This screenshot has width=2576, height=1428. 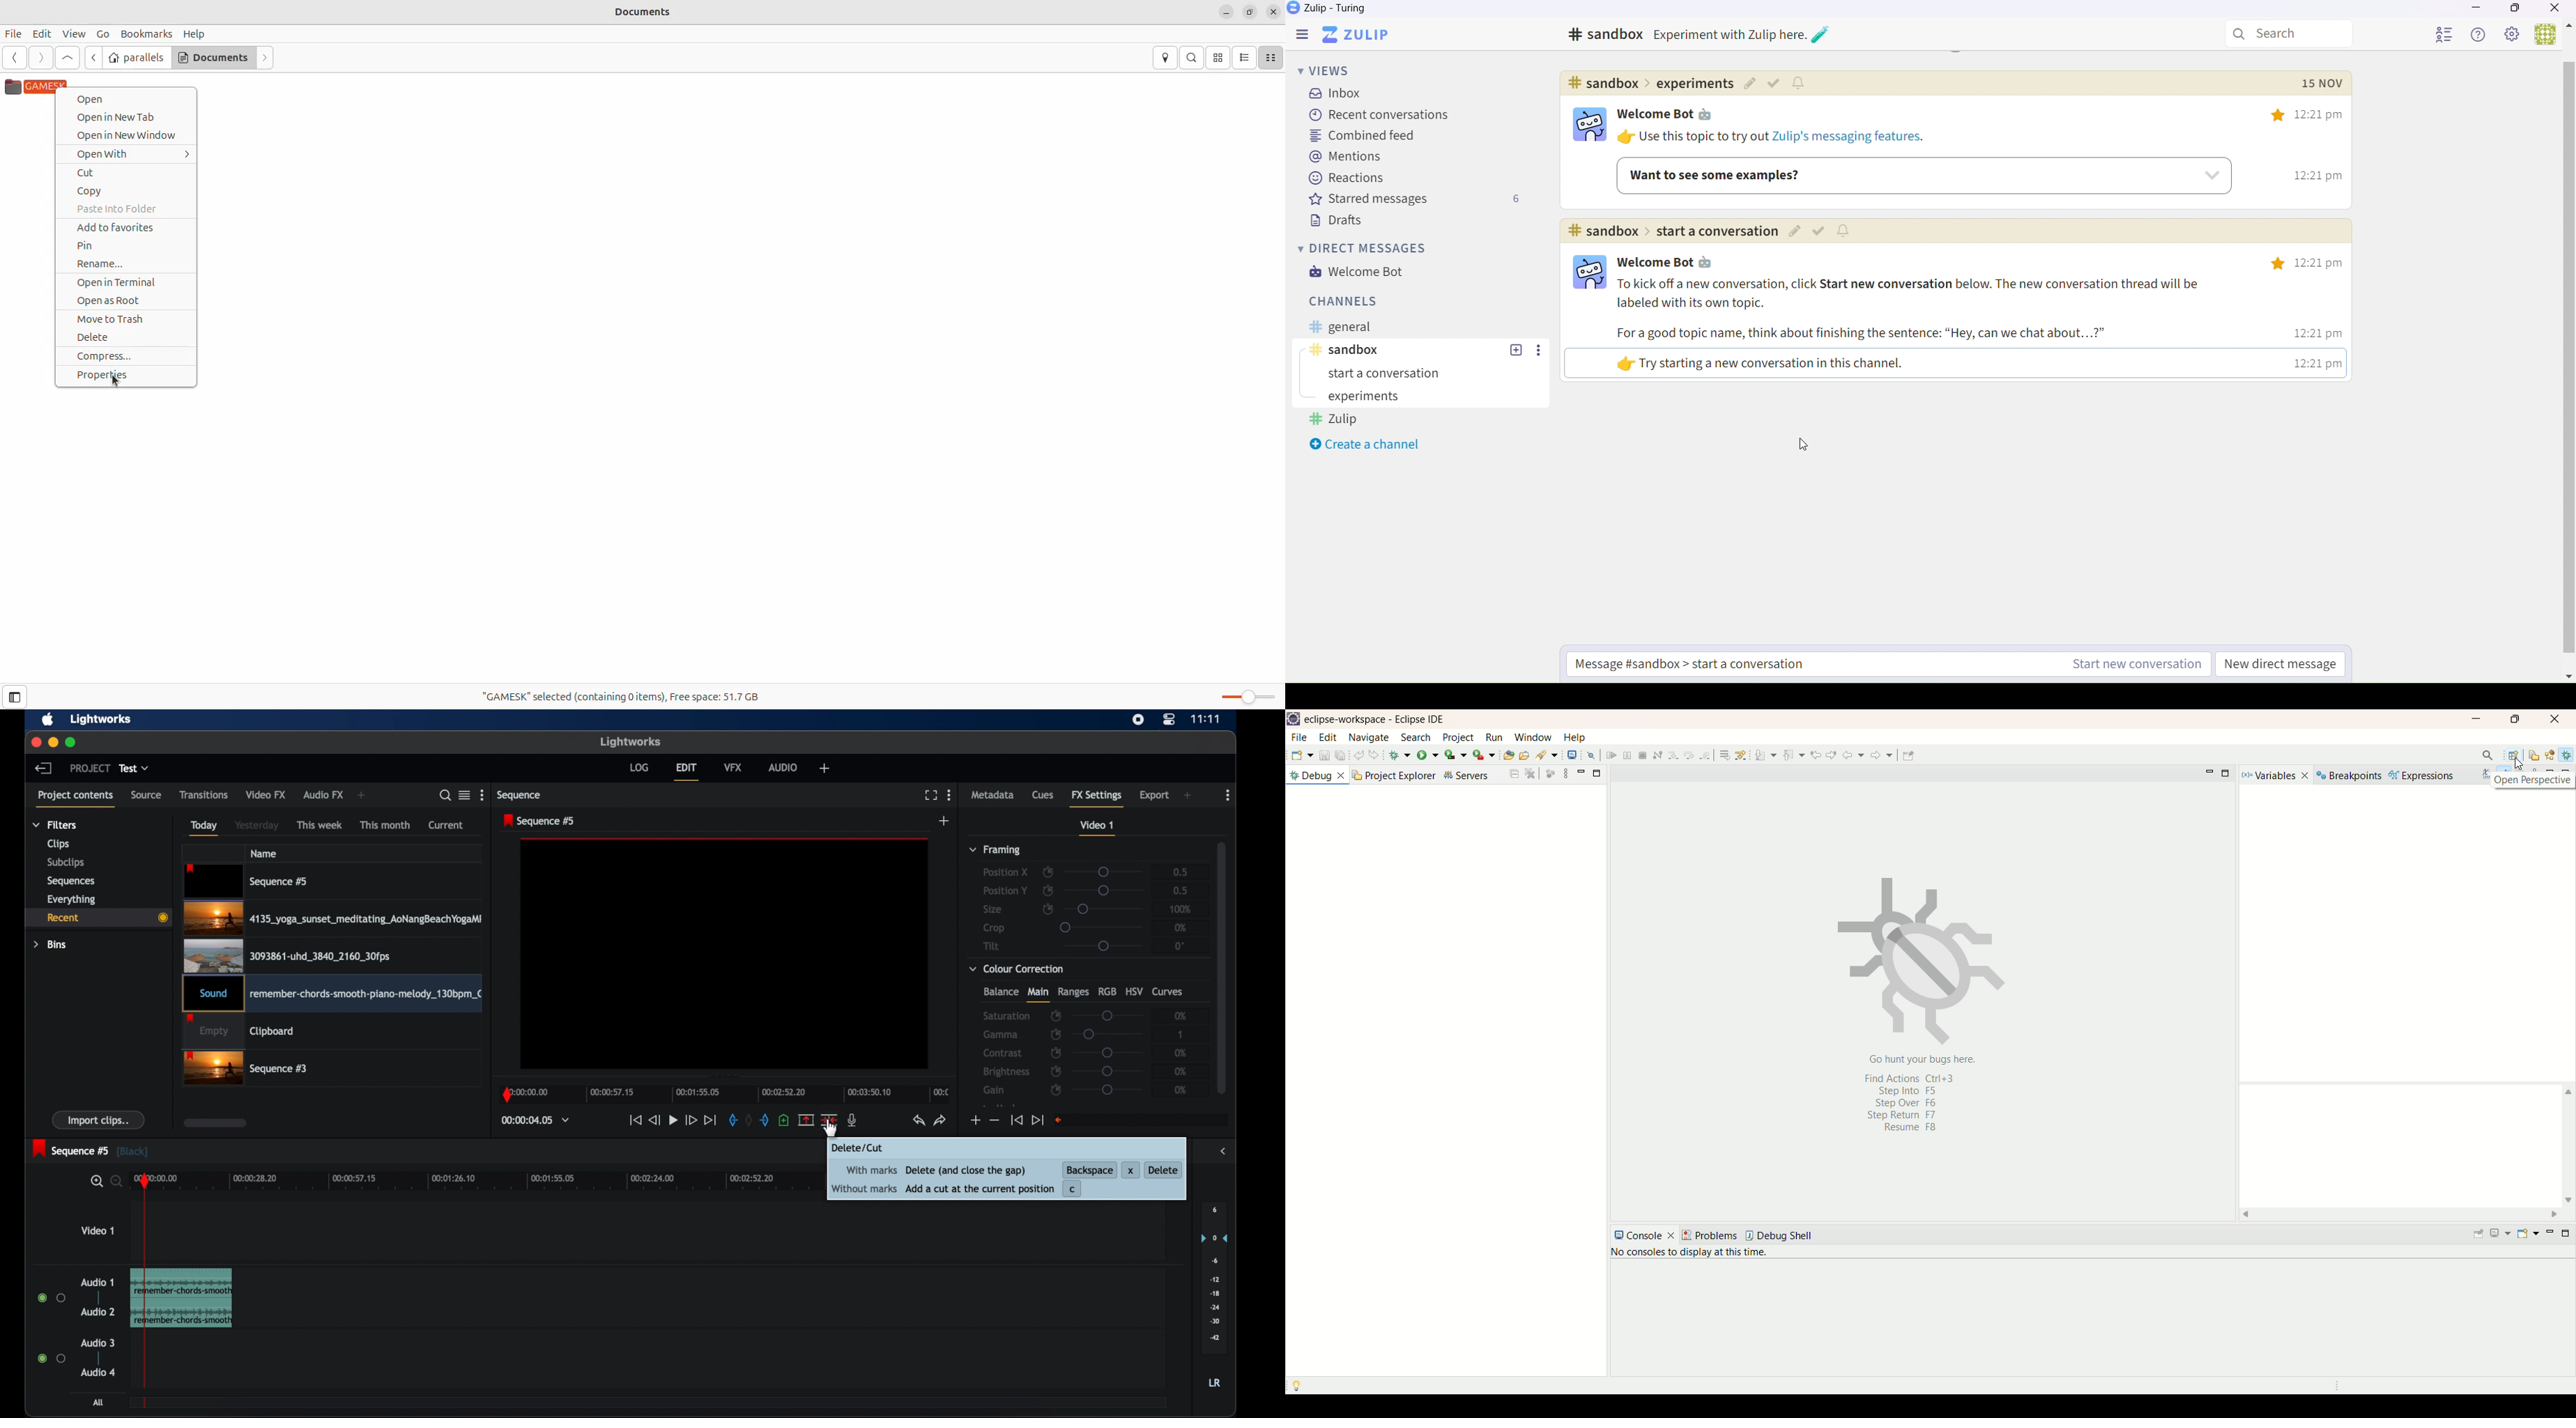 What do you see at coordinates (1377, 721) in the screenshot?
I see `eclipse-workspace-Eclipse IDE` at bounding box center [1377, 721].